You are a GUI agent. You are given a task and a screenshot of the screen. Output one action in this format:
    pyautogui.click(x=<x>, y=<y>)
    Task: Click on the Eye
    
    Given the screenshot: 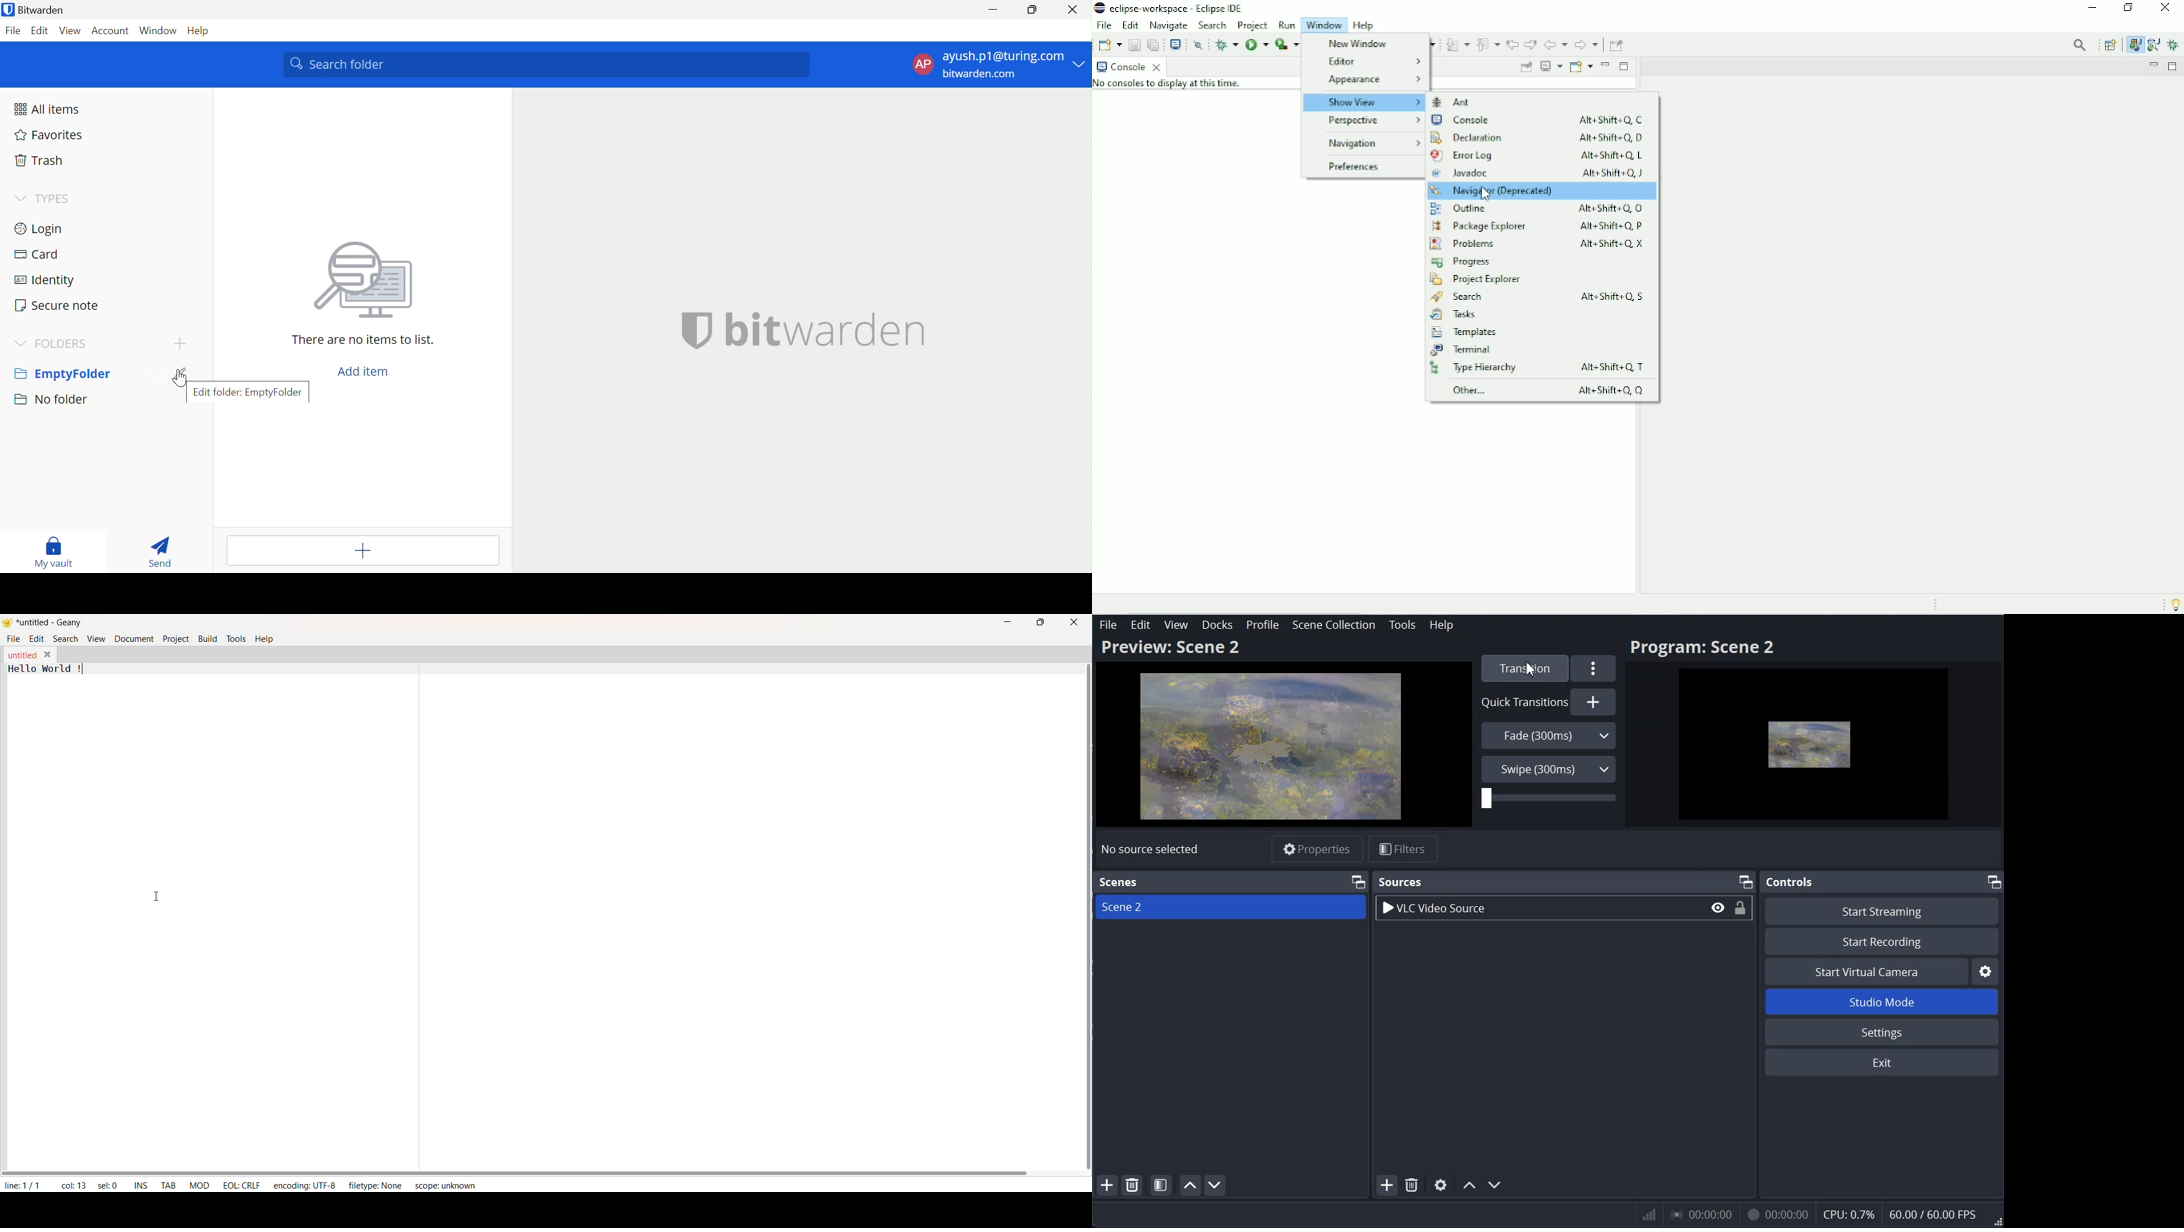 What is the action you would take?
    pyautogui.click(x=1718, y=907)
    